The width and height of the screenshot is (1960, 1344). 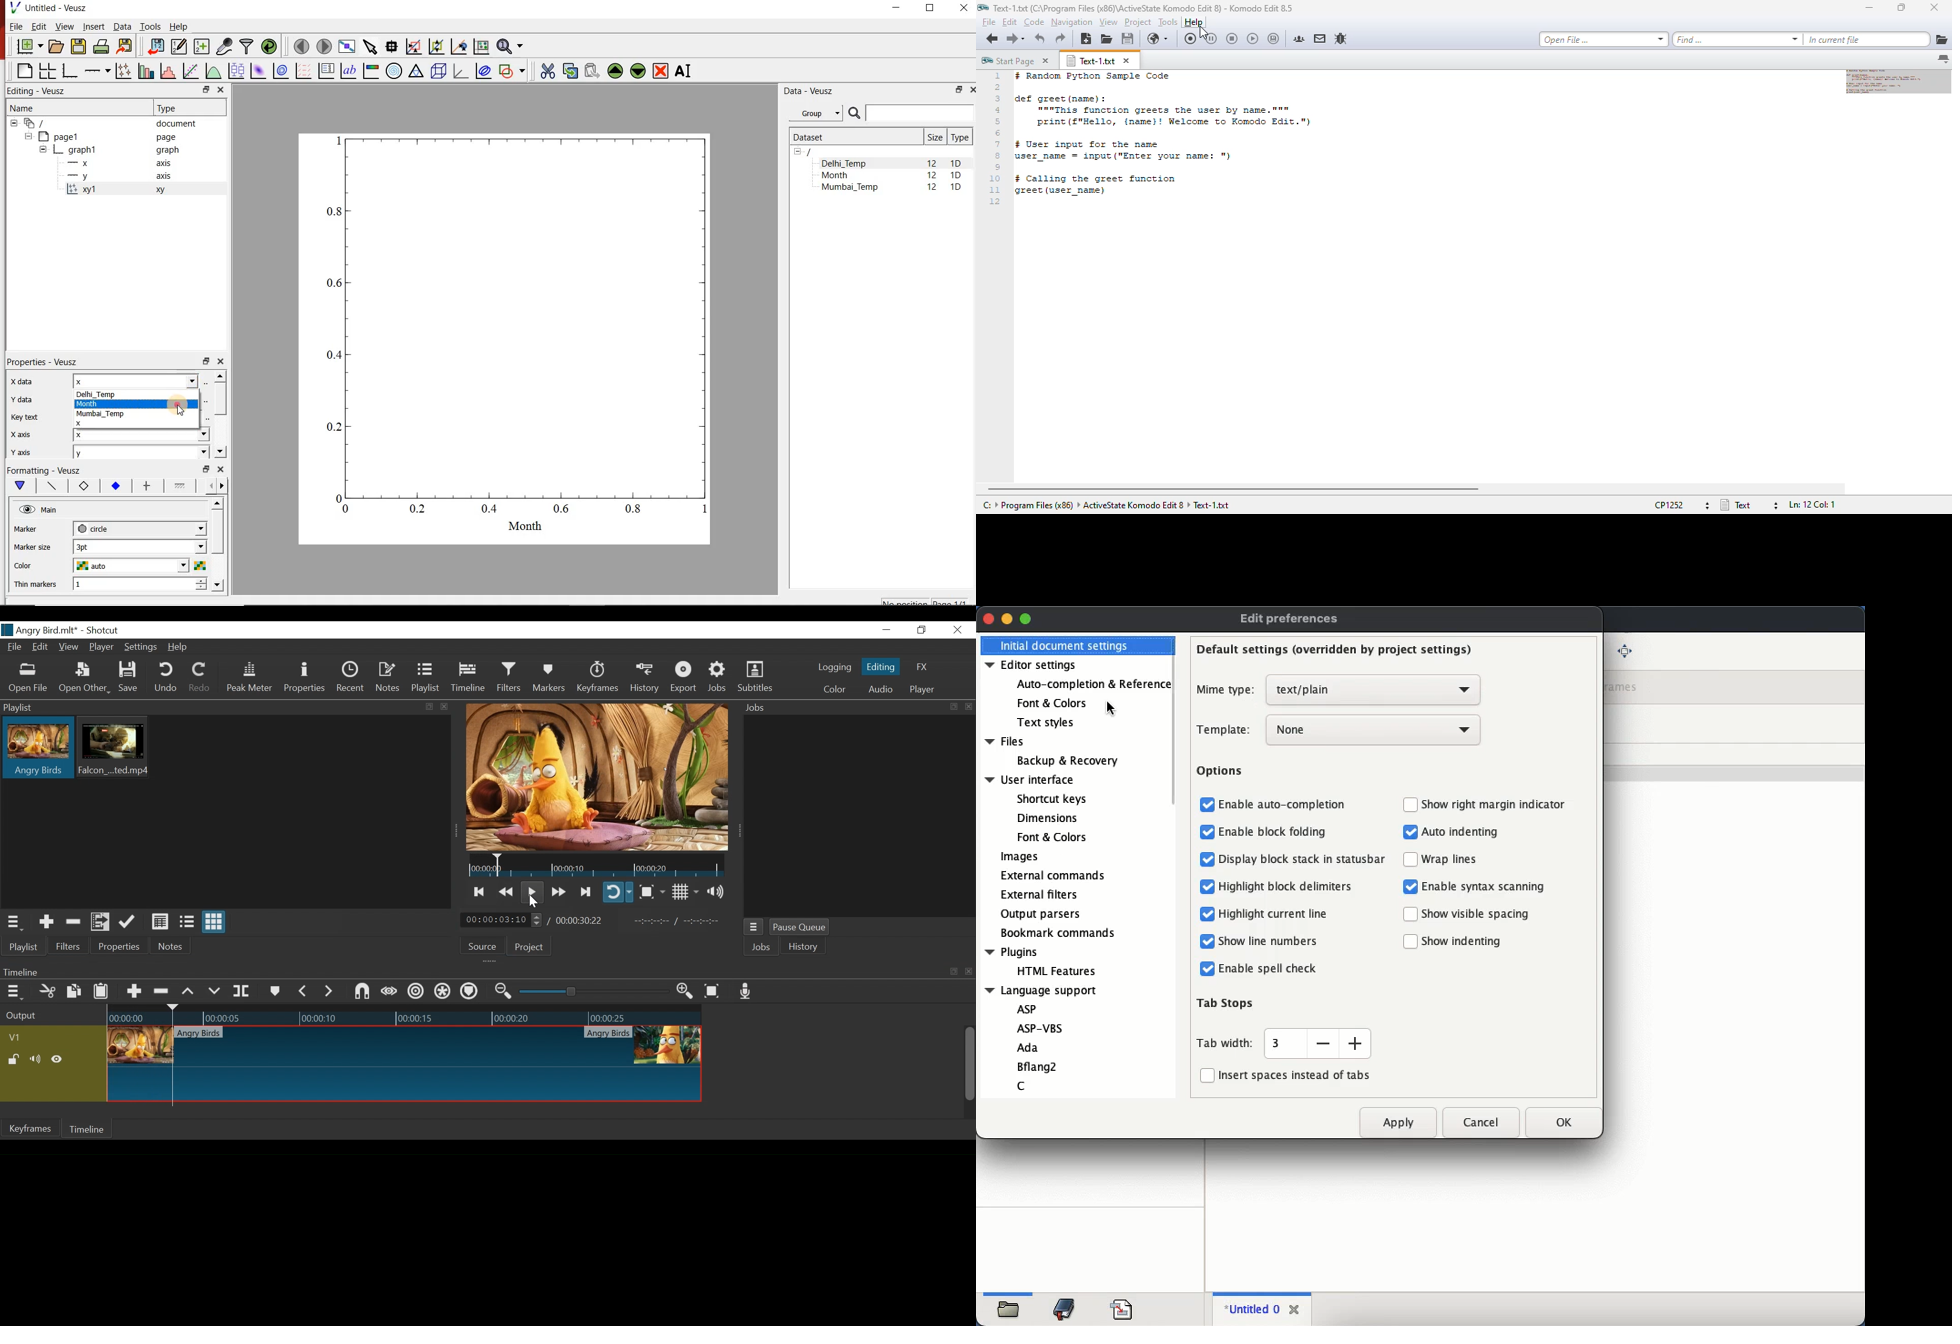 What do you see at coordinates (1043, 914) in the screenshot?
I see `output parsers` at bounding box center [1043, 914].